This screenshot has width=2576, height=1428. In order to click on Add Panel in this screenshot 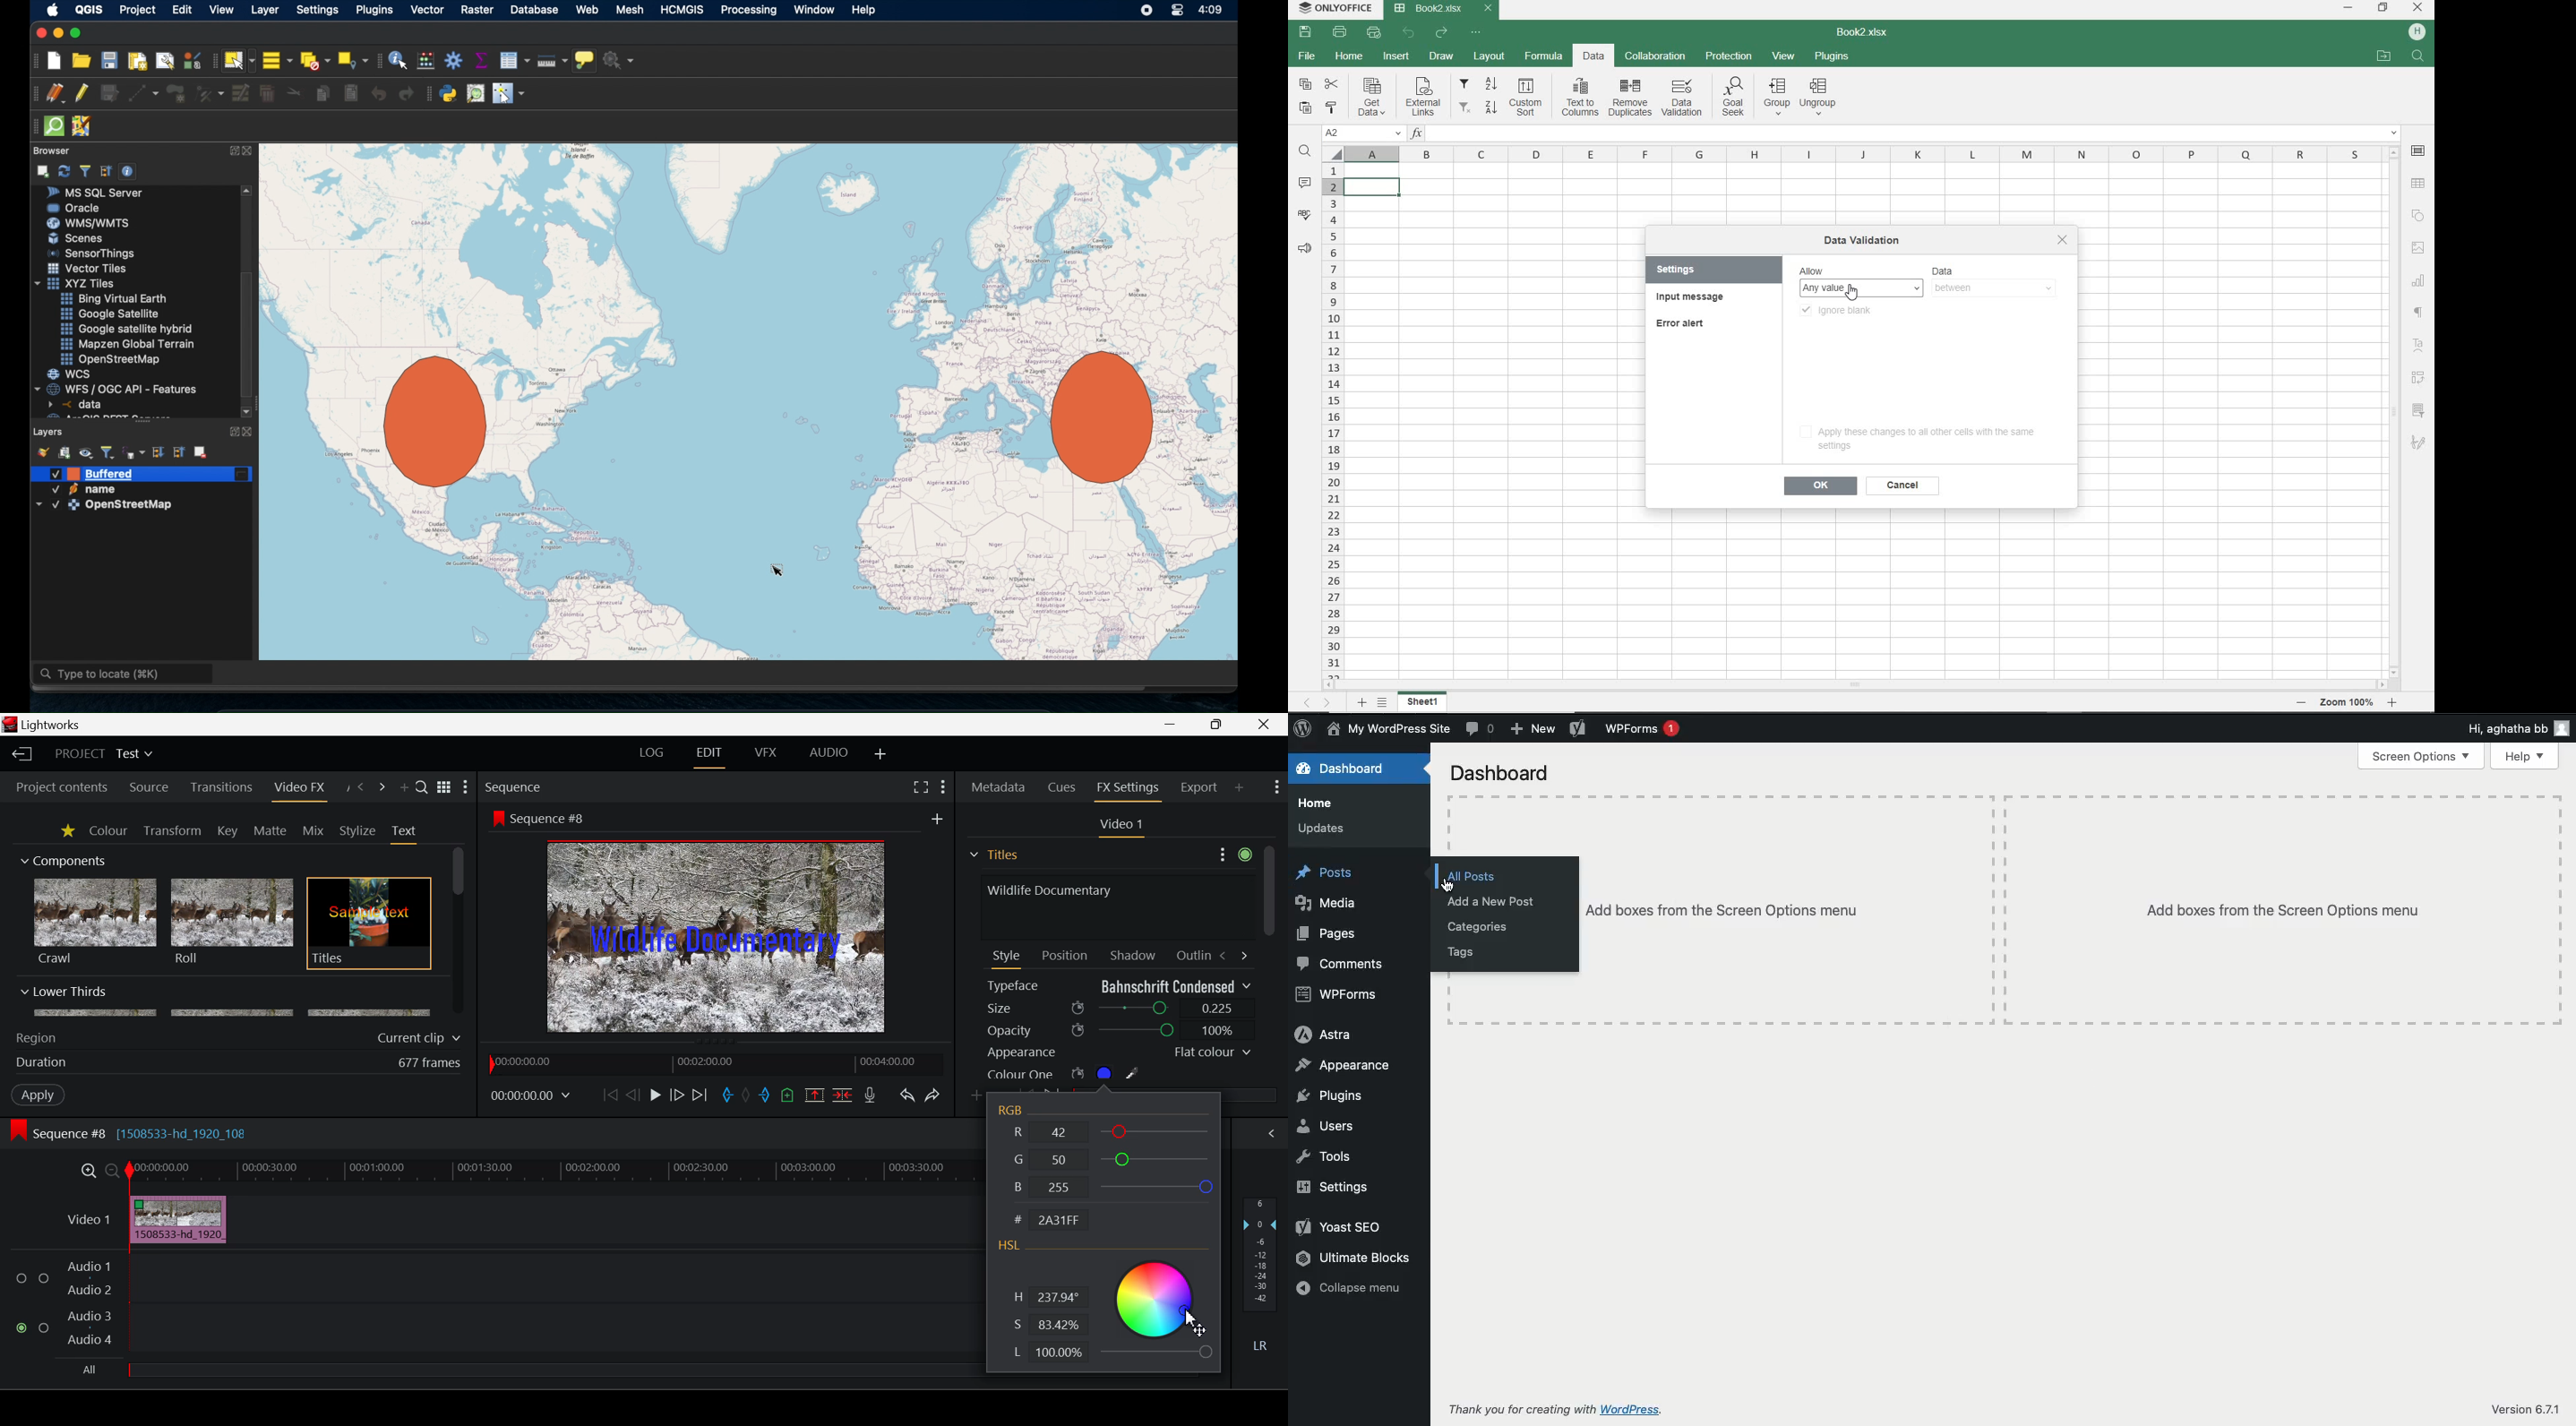, I will do `click(1239, 787)`.